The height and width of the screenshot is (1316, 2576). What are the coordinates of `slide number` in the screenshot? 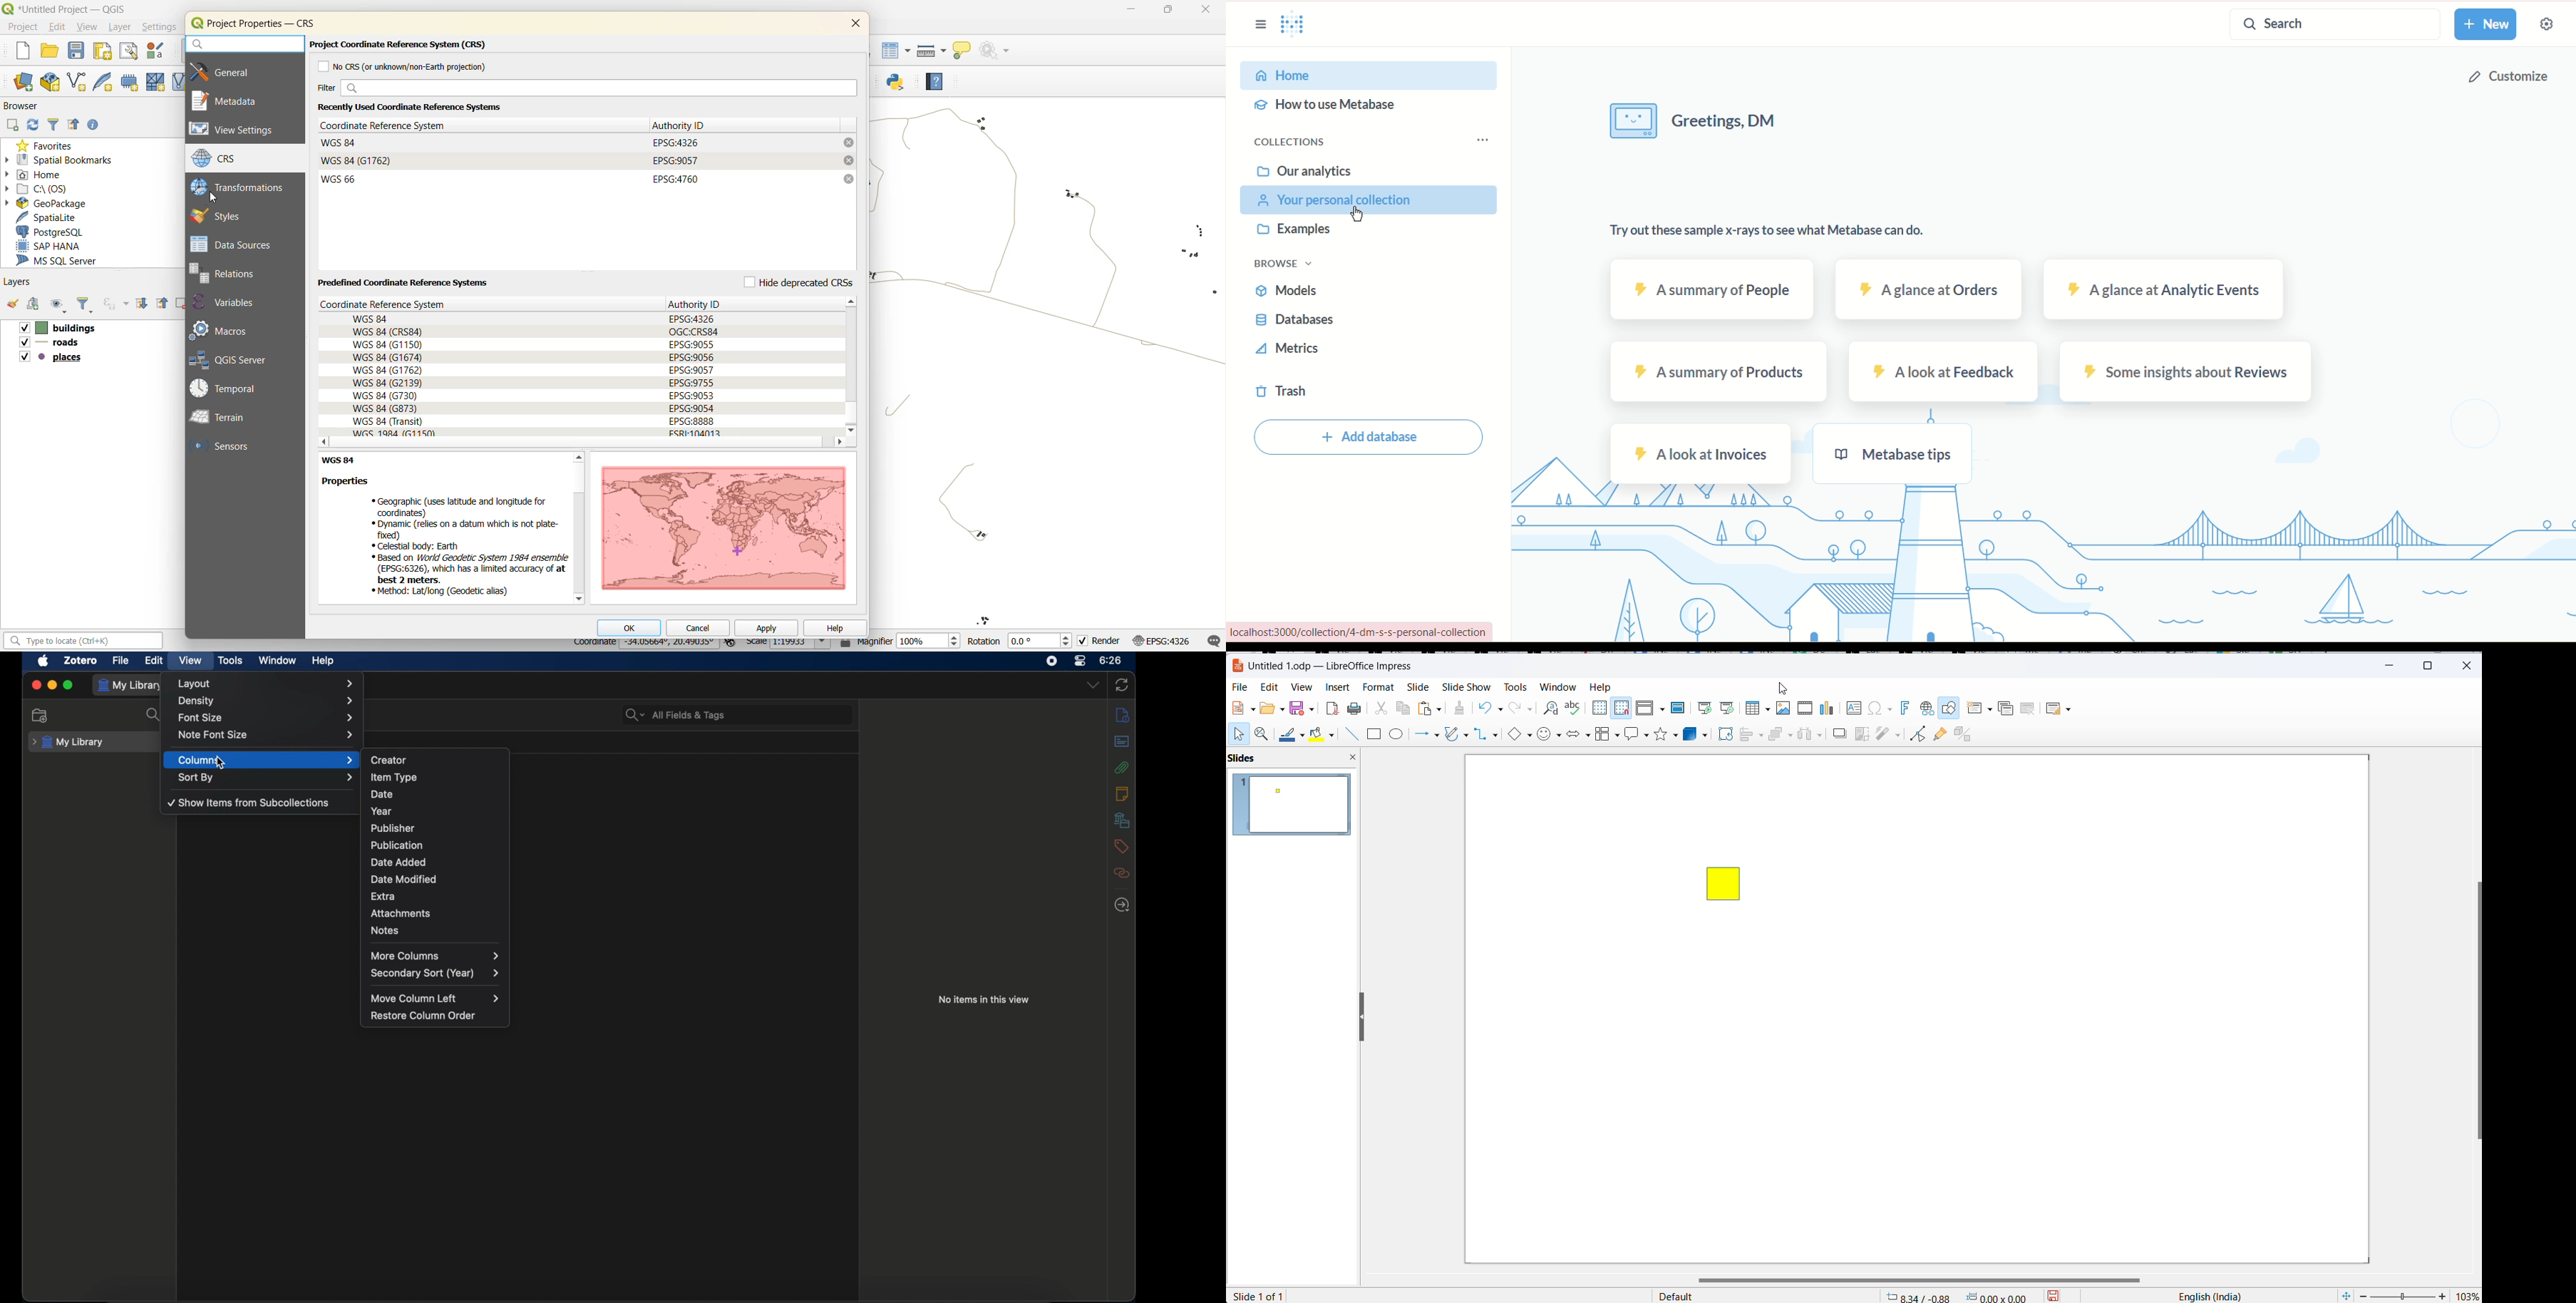 It's located at (1259, 1296).